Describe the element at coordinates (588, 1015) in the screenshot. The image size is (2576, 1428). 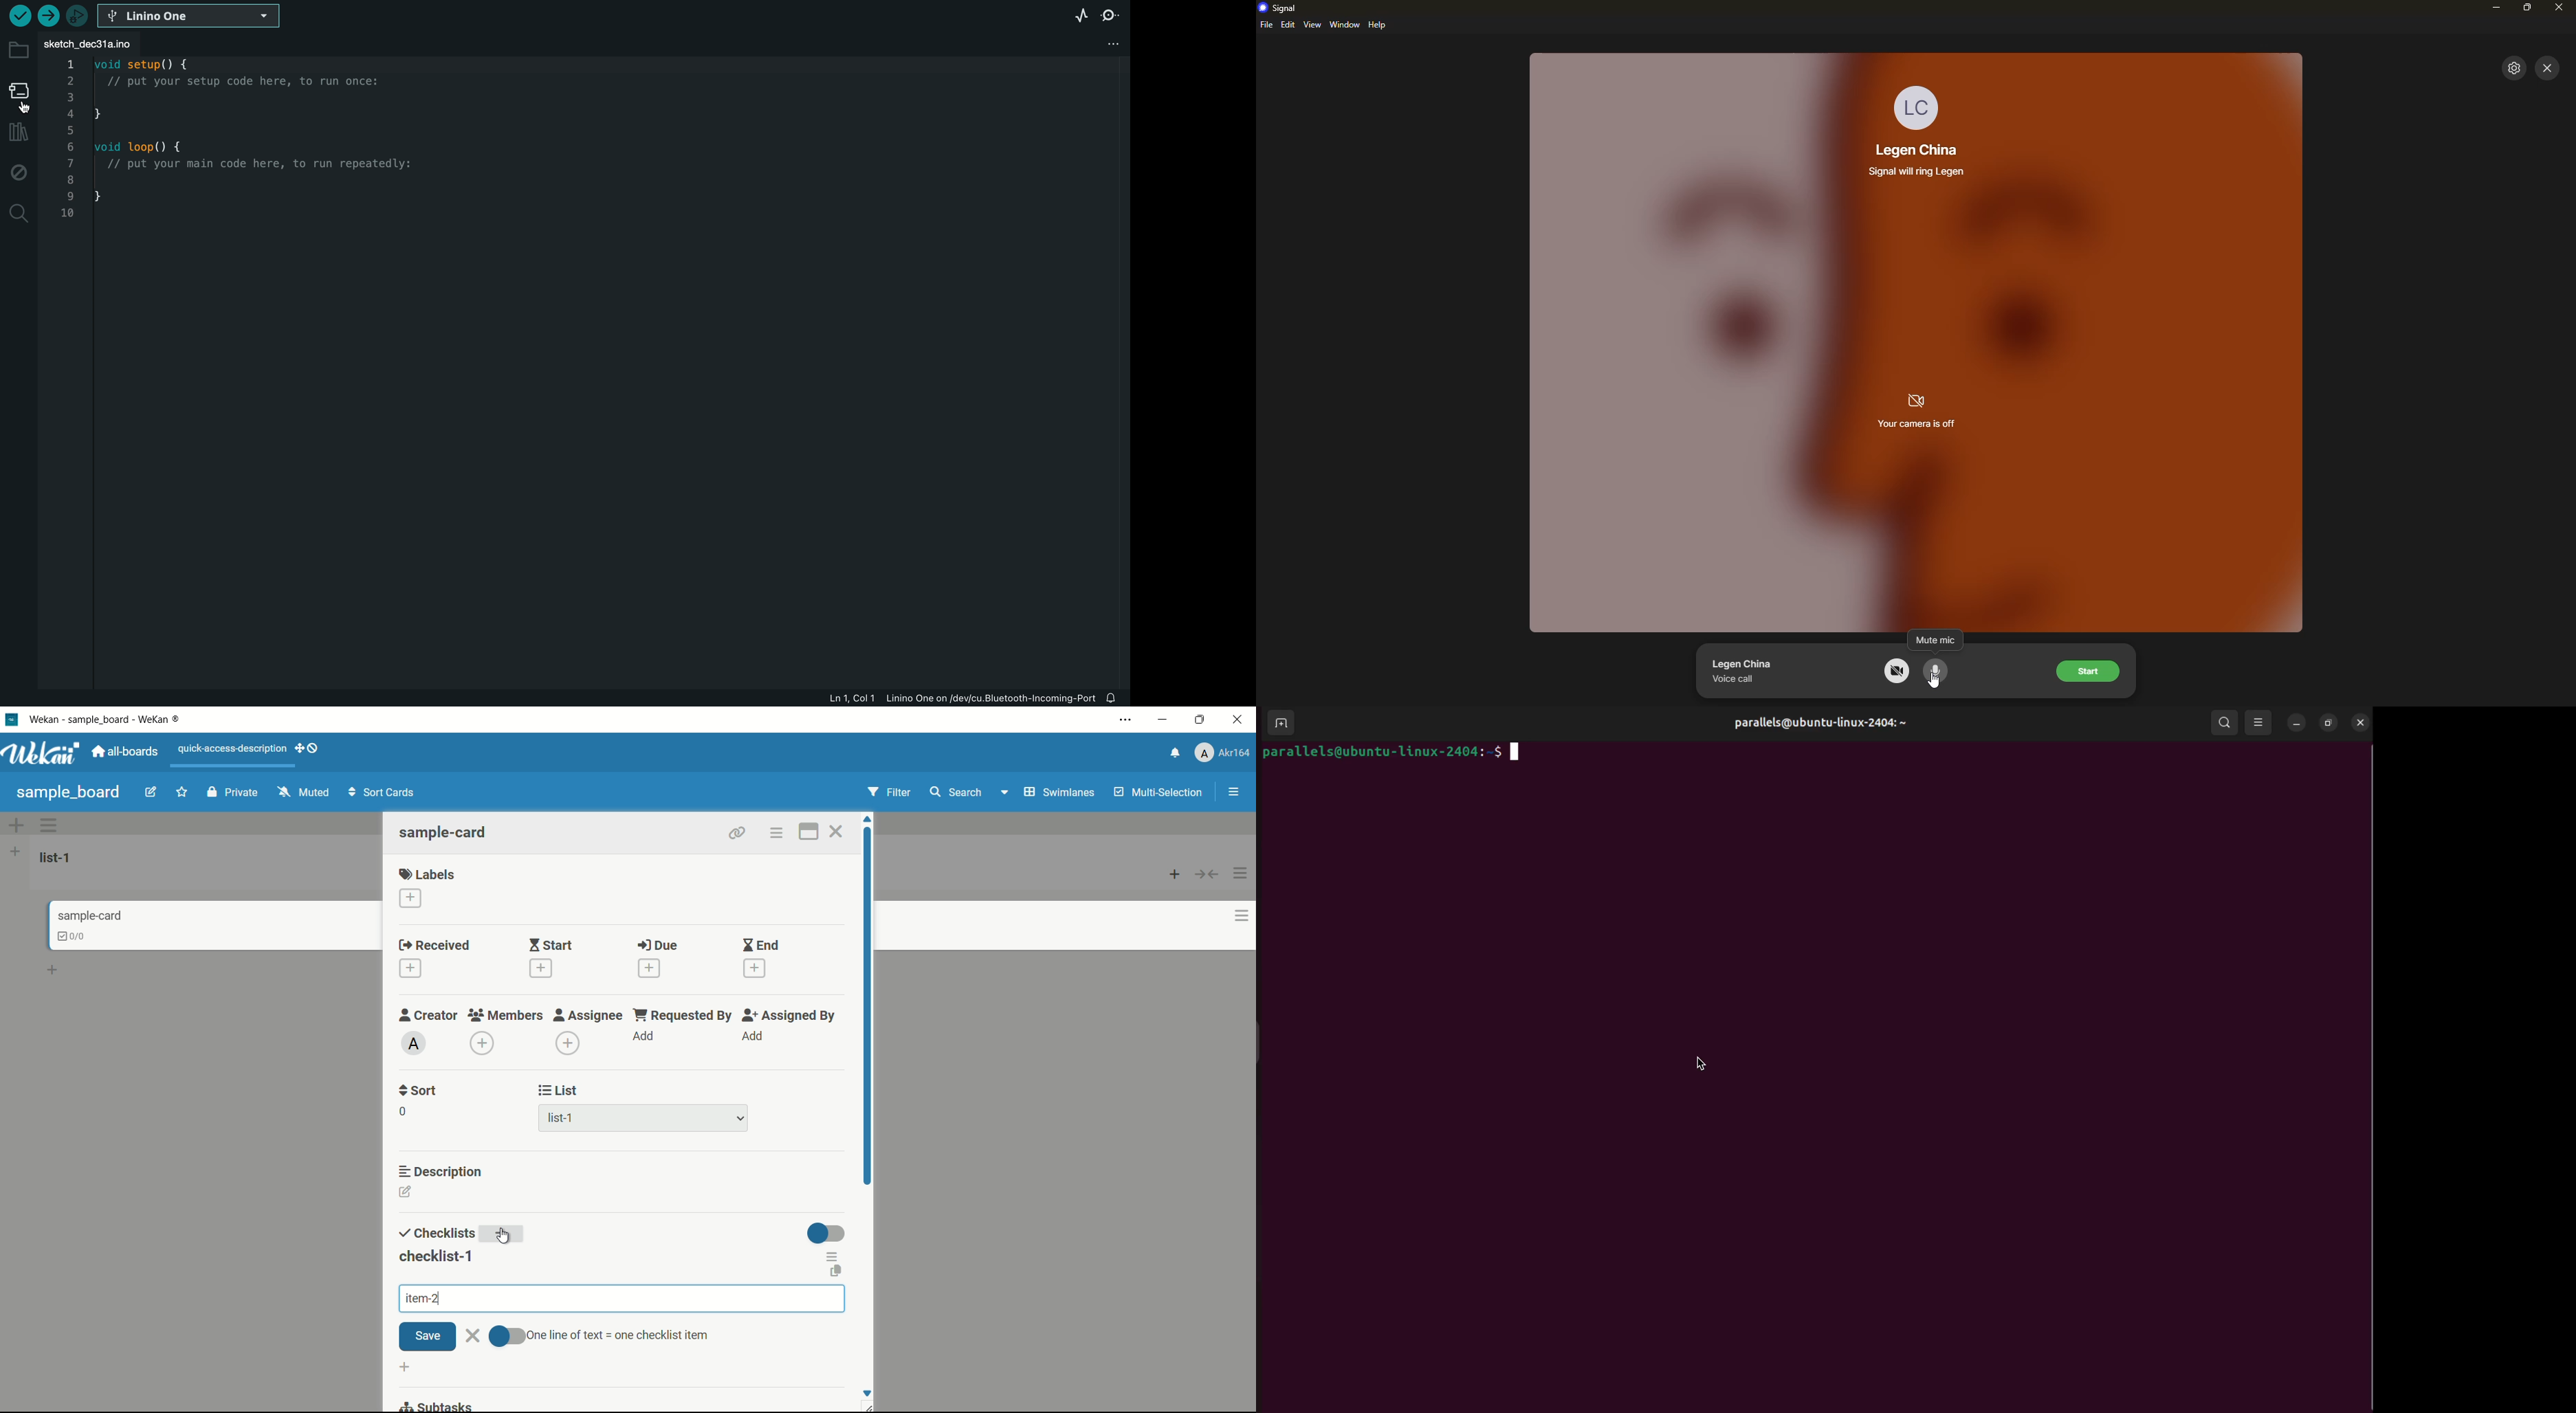
I see `assignee` at that location.